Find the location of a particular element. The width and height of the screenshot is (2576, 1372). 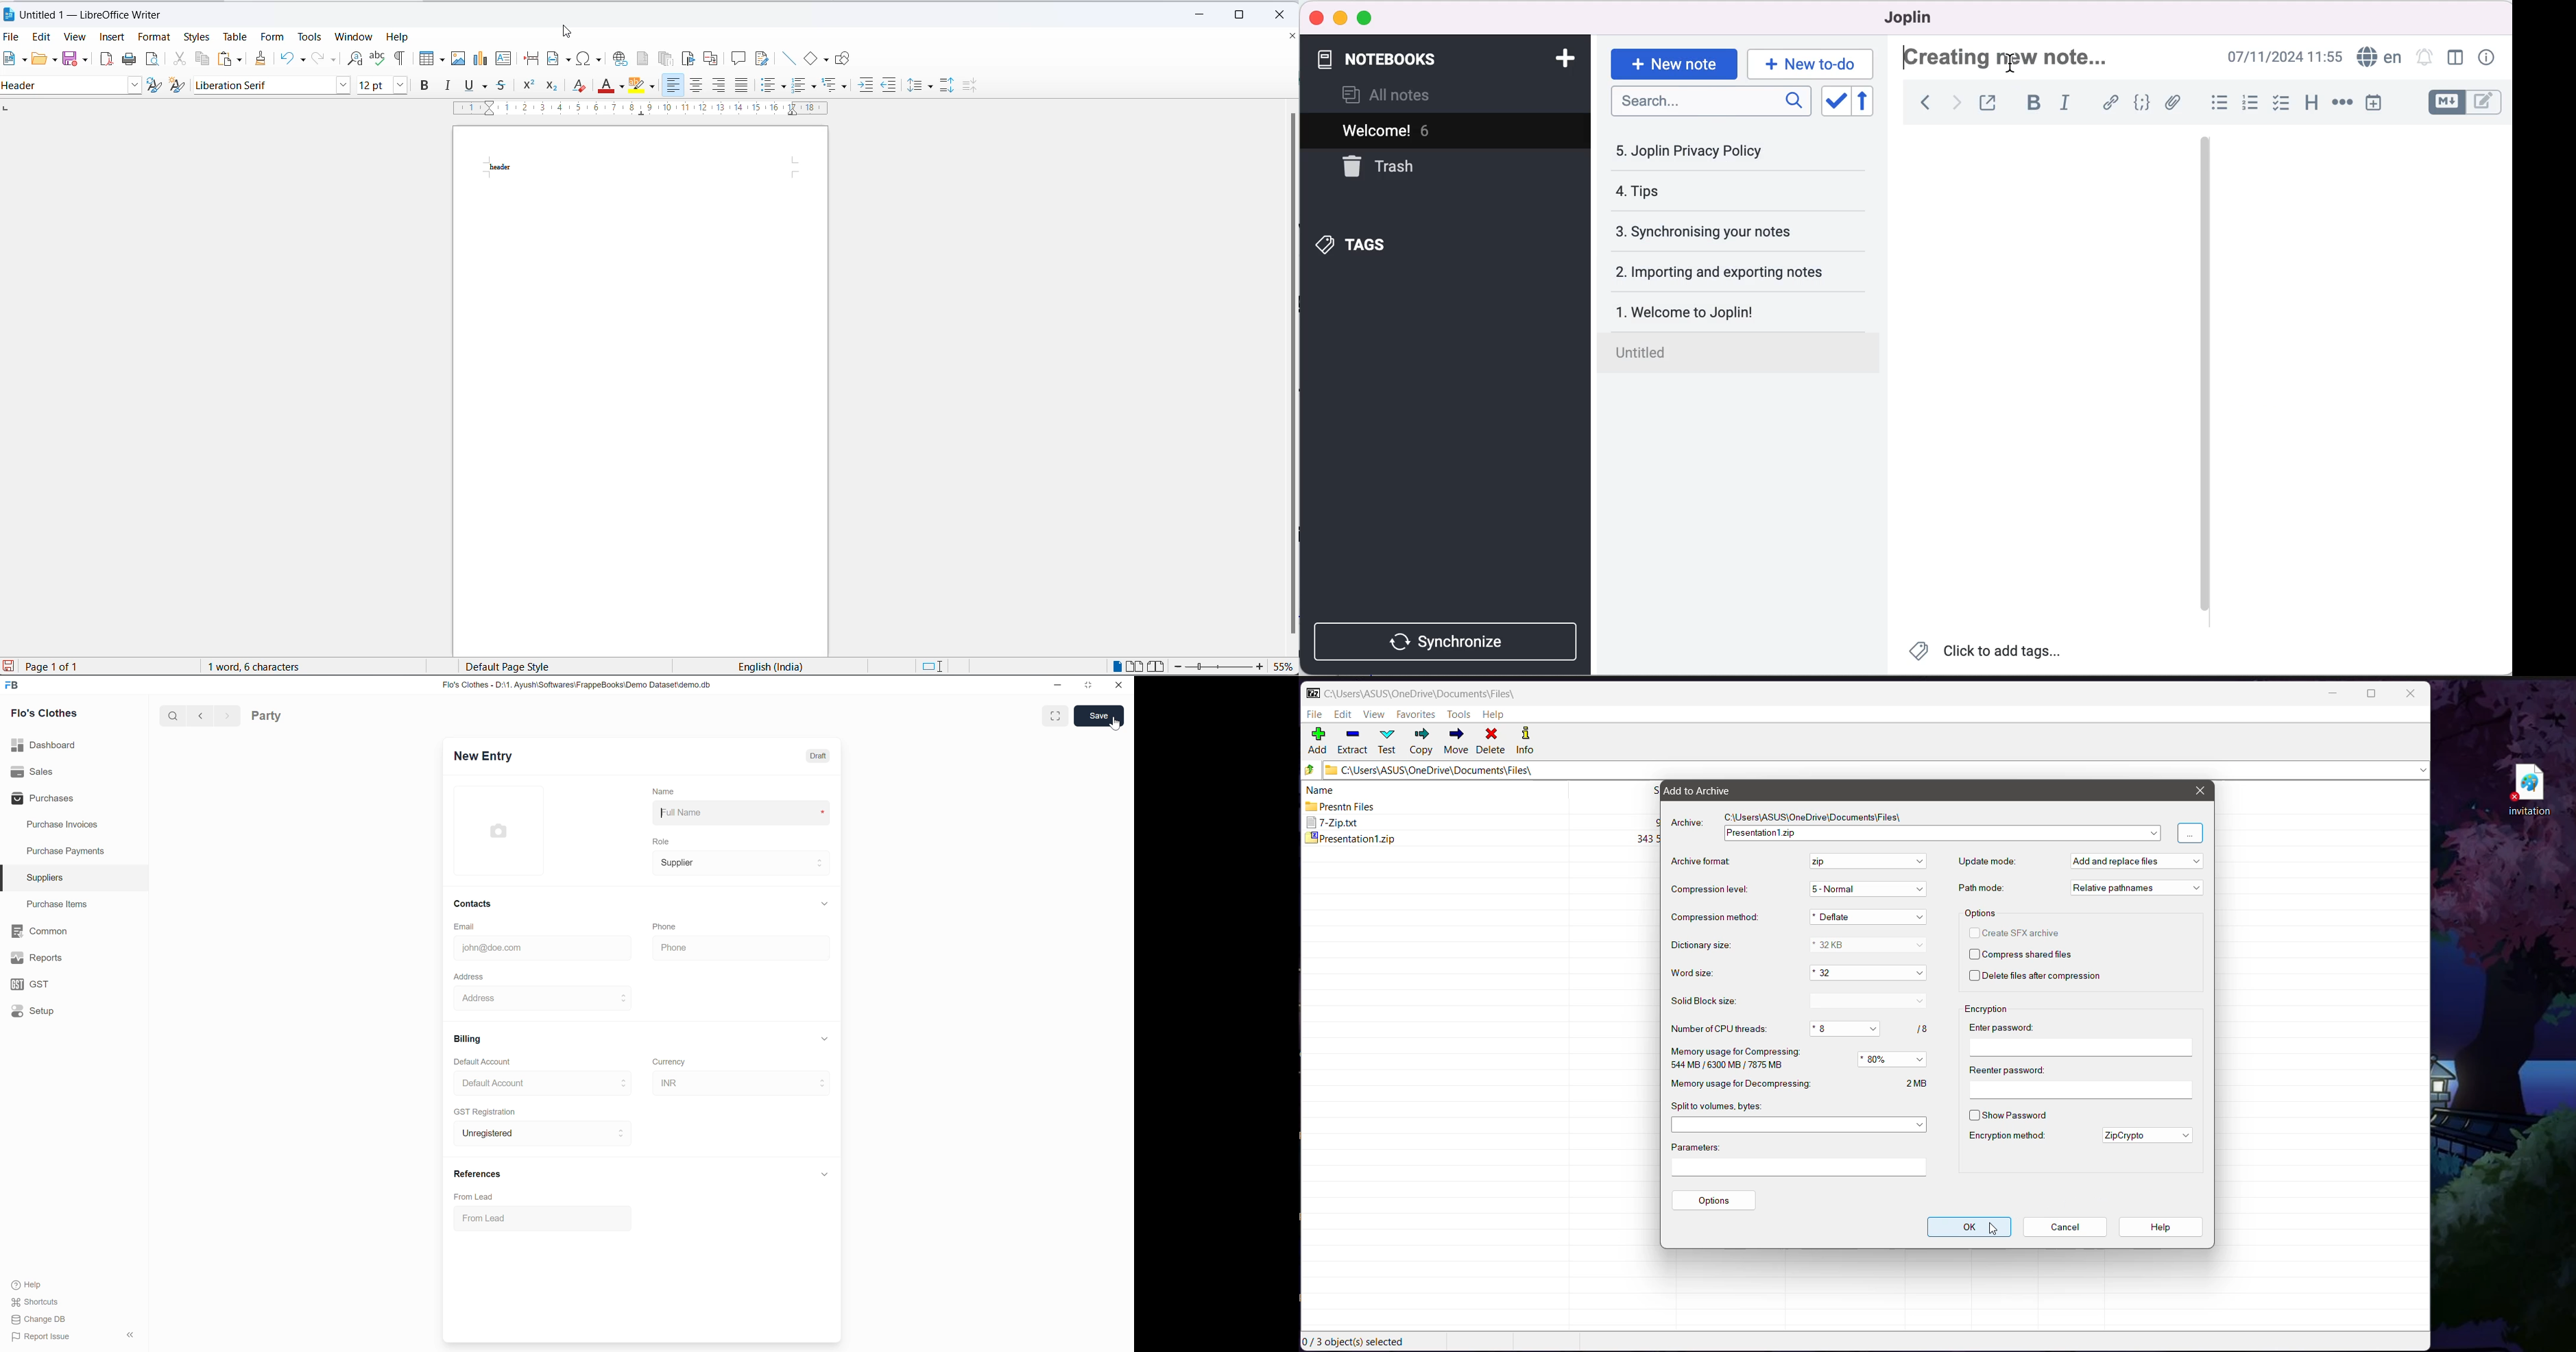

insert hyperlink is located at coordinates (621, 58).